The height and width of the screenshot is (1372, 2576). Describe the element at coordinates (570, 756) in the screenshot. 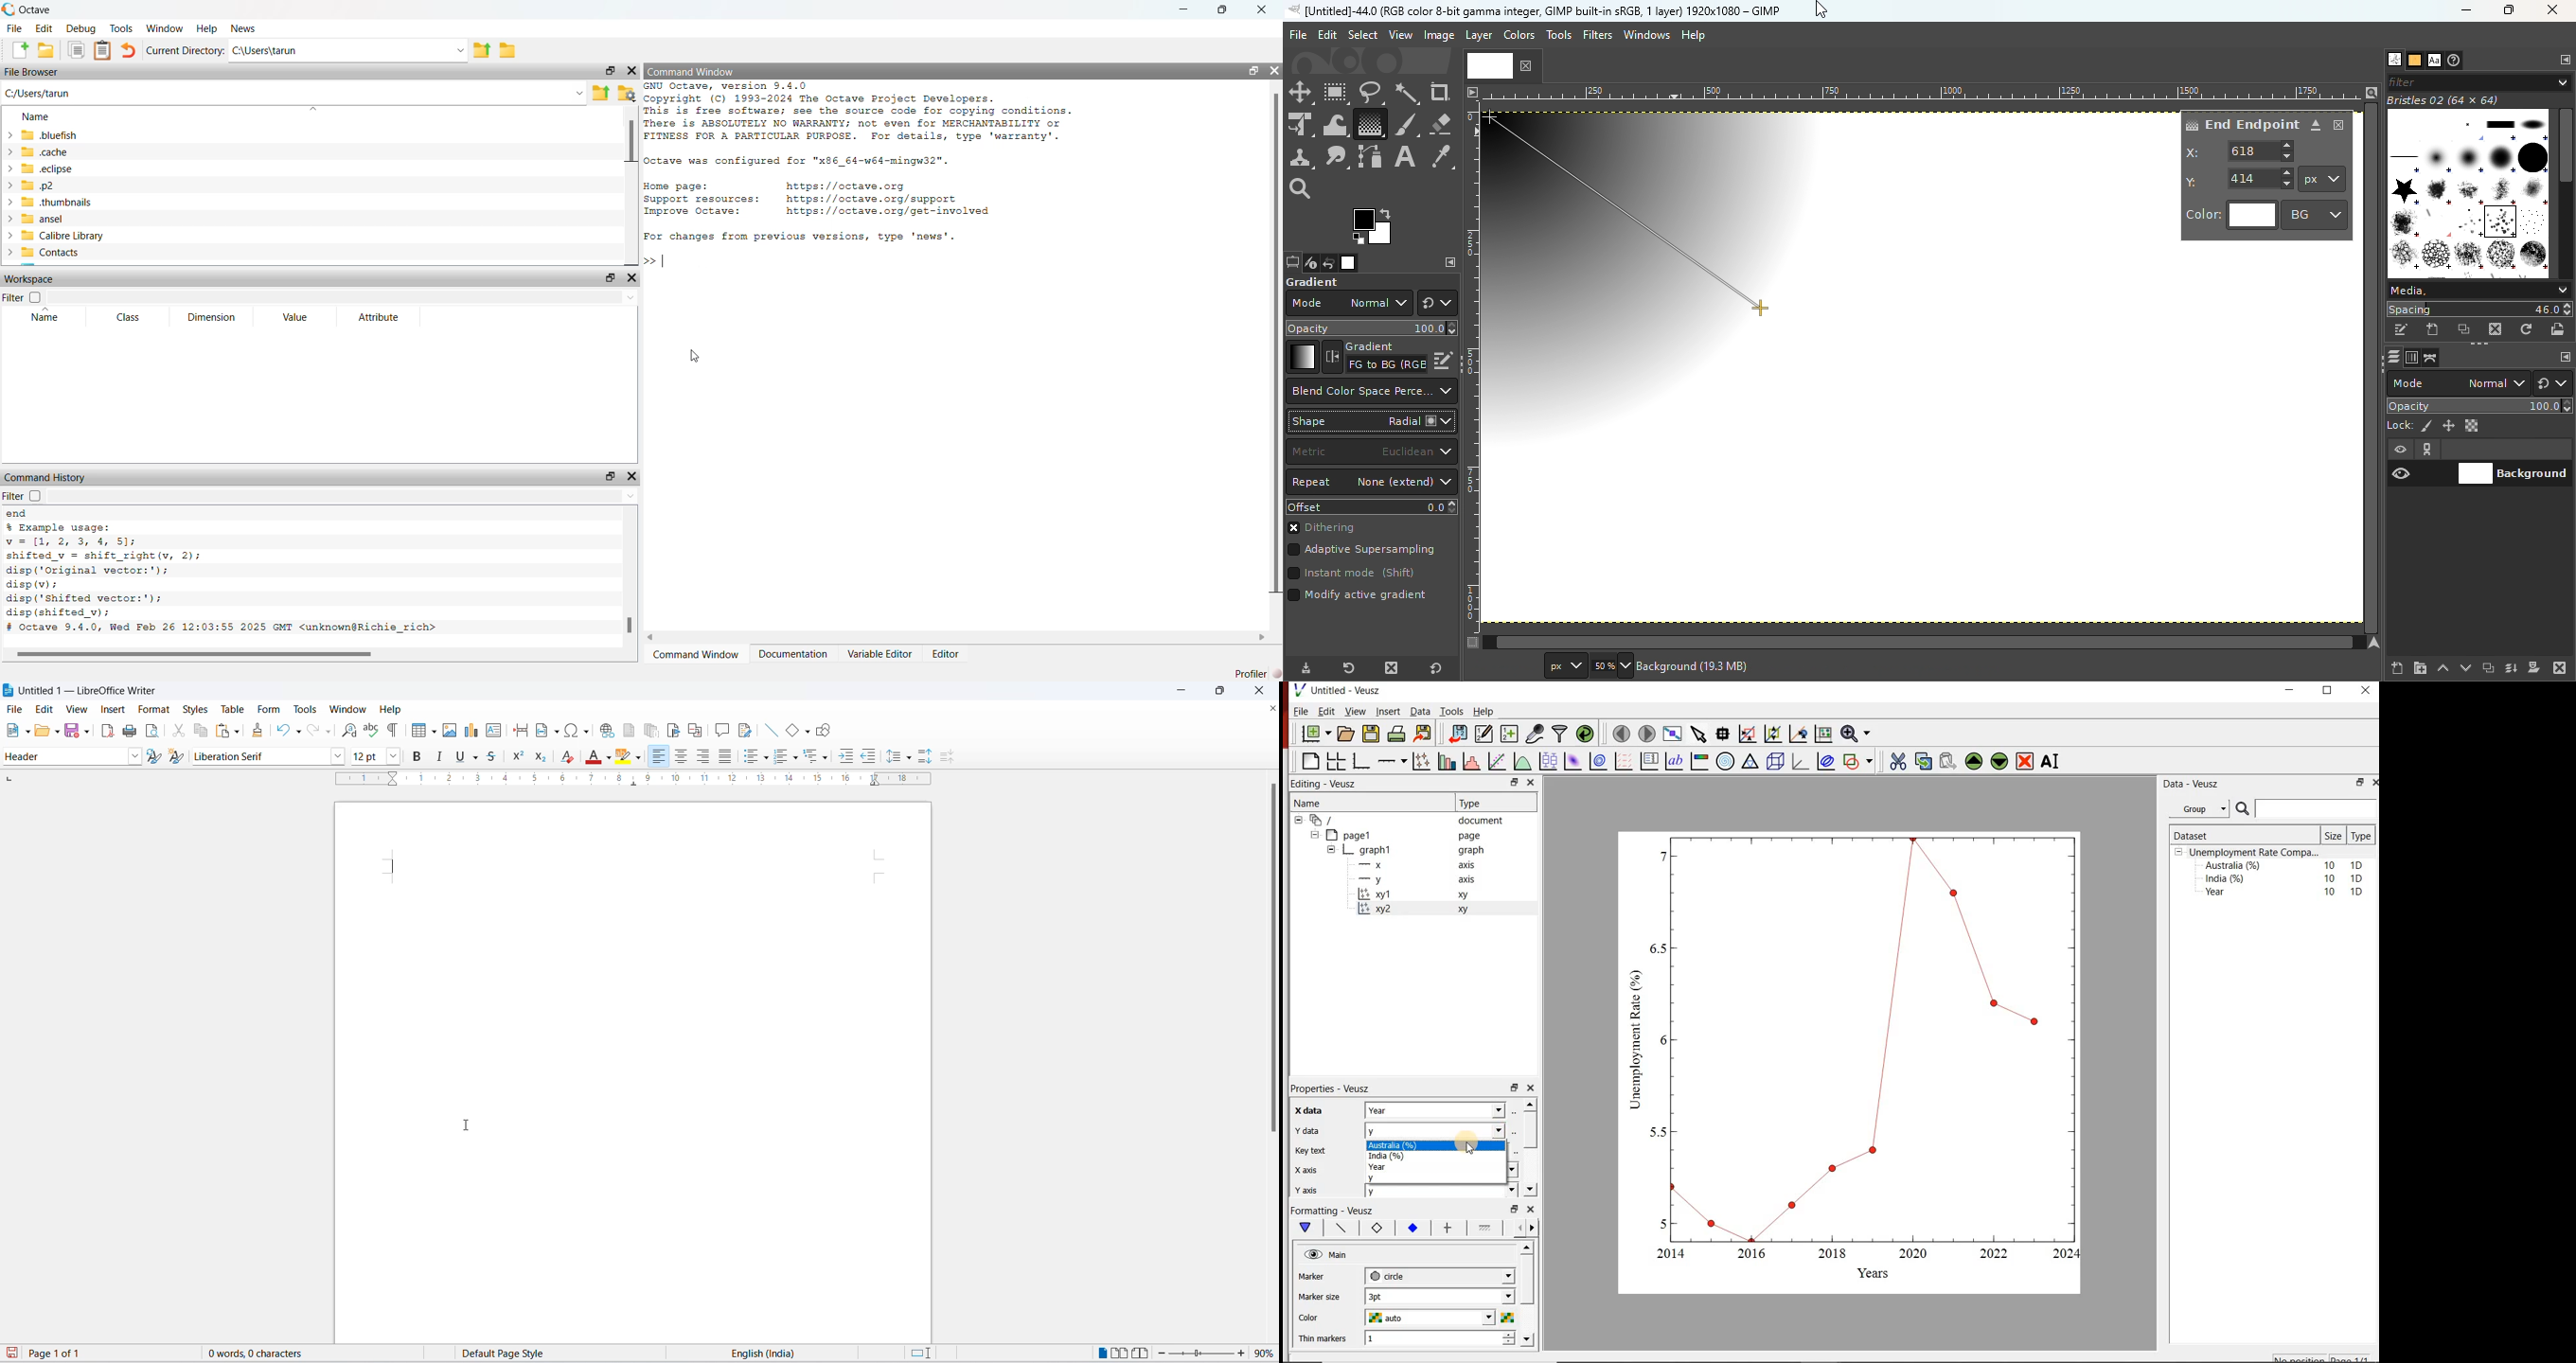

I see `clear direct formatting` at that location.